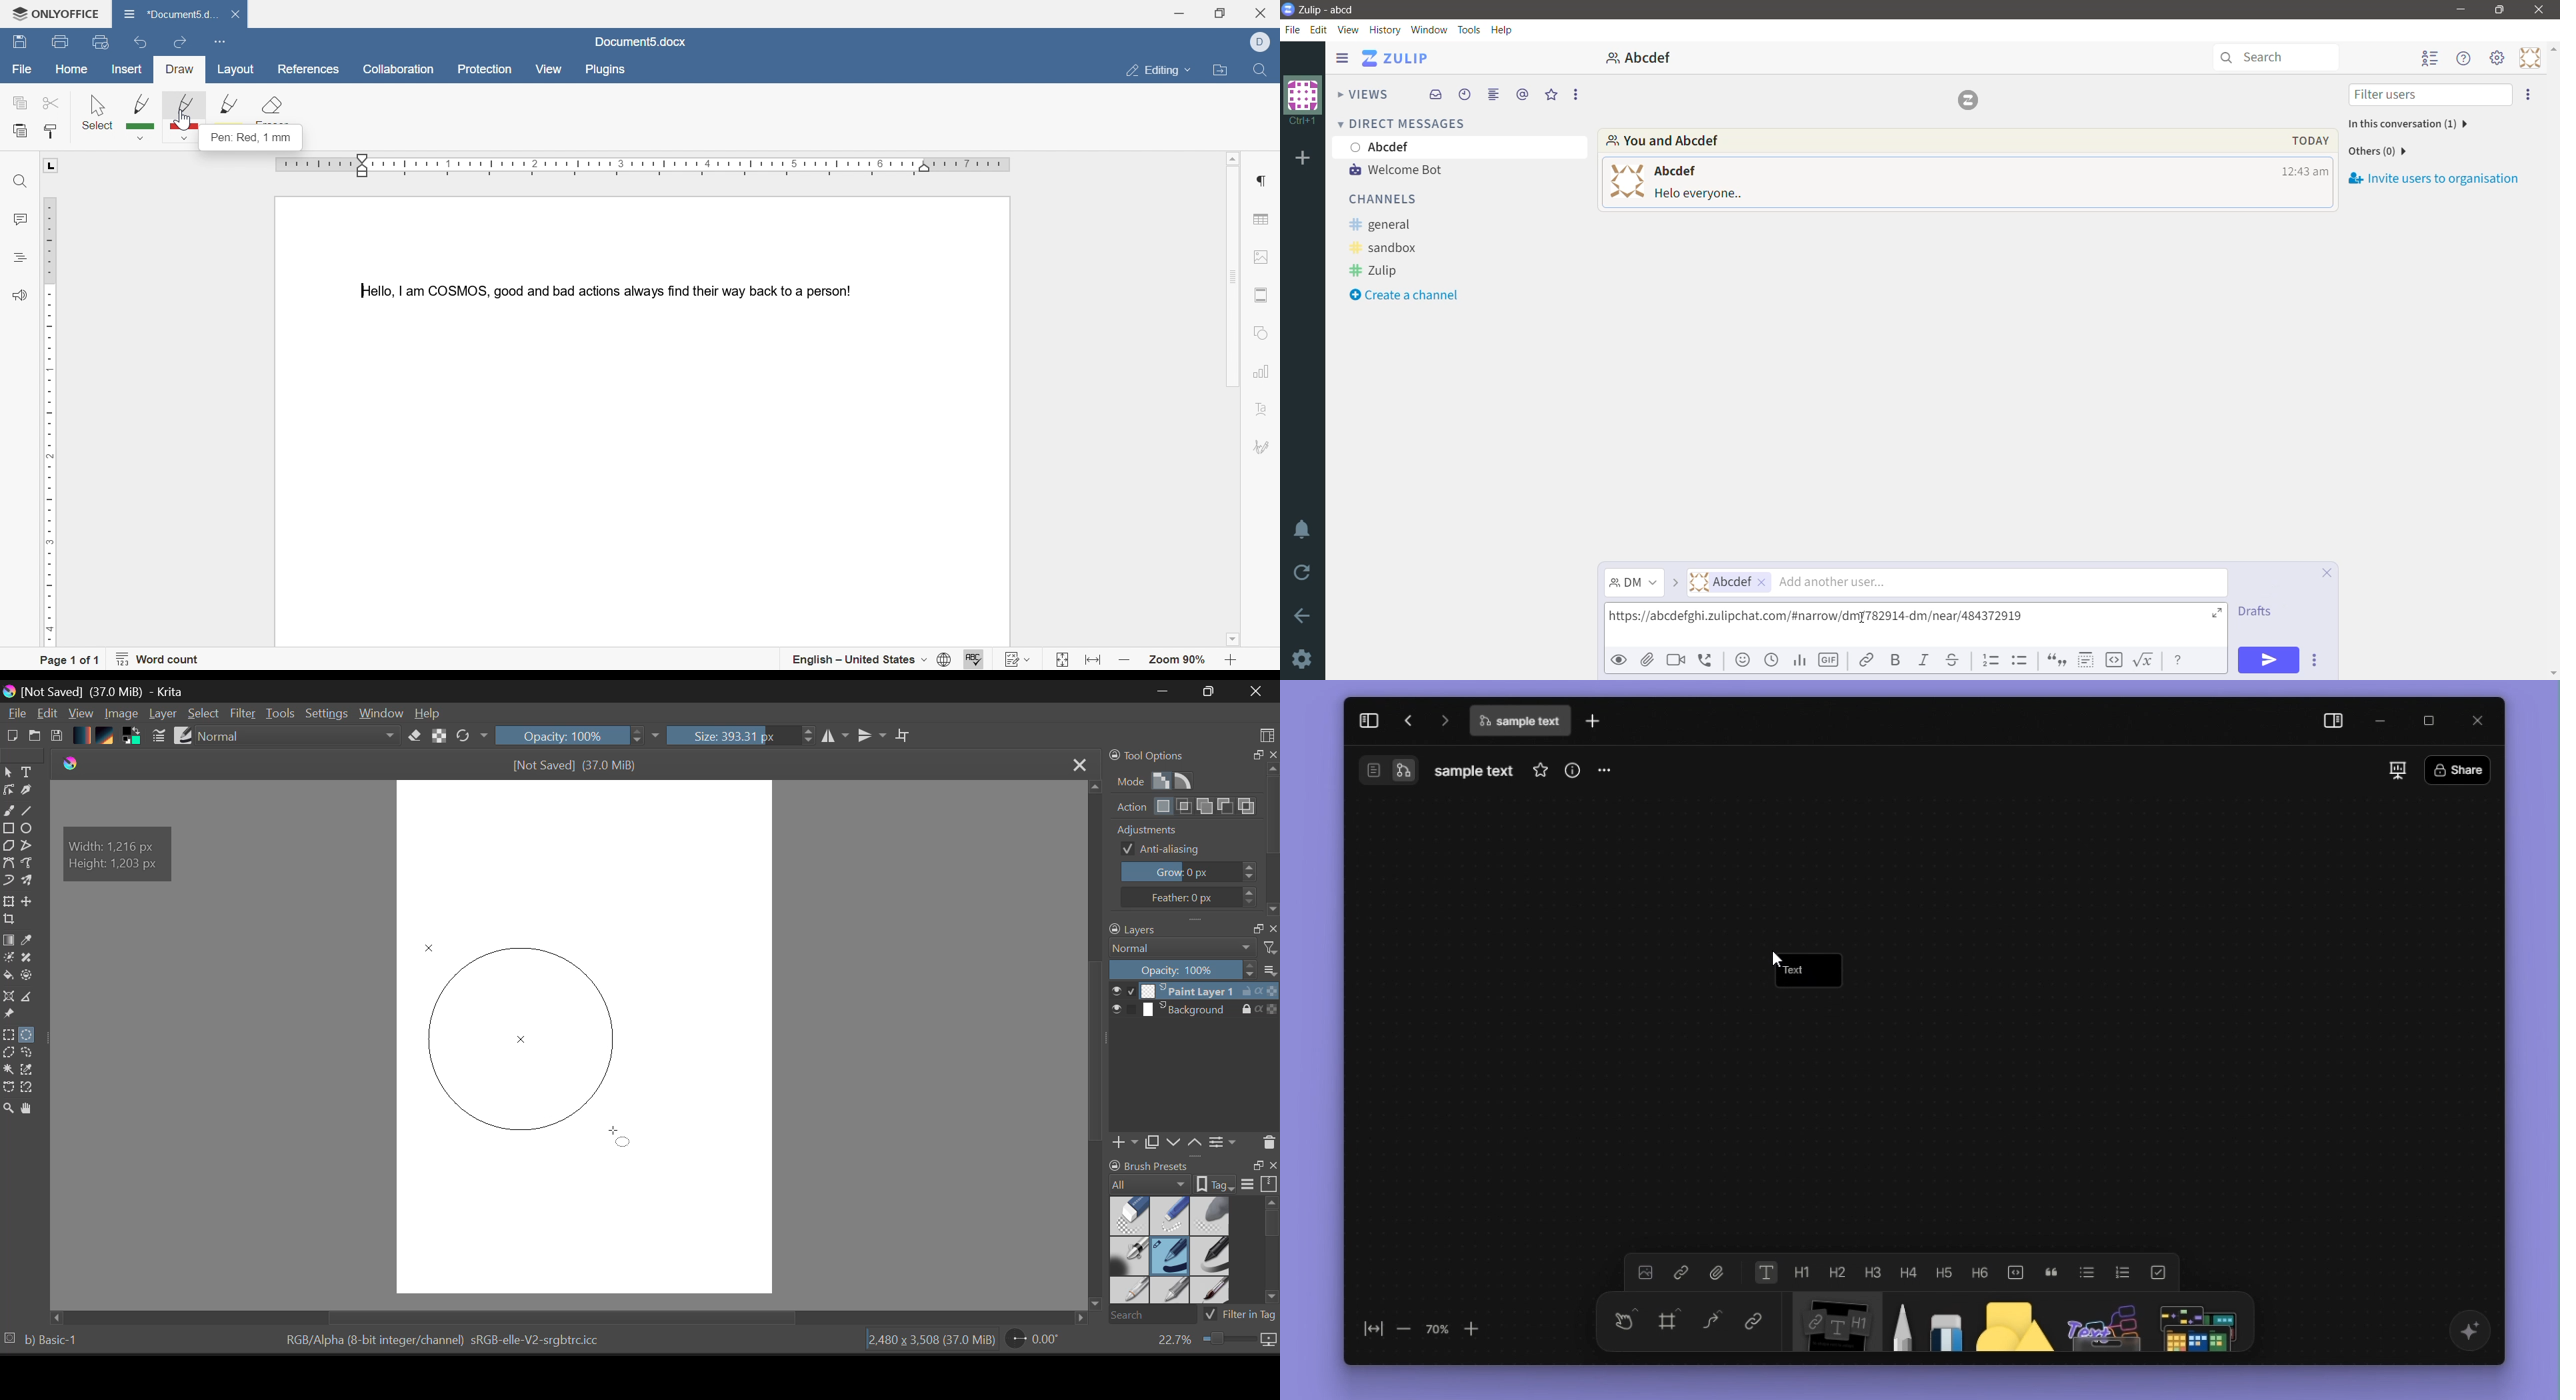 This screenshot has height=1400, width=2576. What do you see at coordinates (31, 1071) in the screenshot?
I see `Same Color Selection` at bounding box center [31, 1071].